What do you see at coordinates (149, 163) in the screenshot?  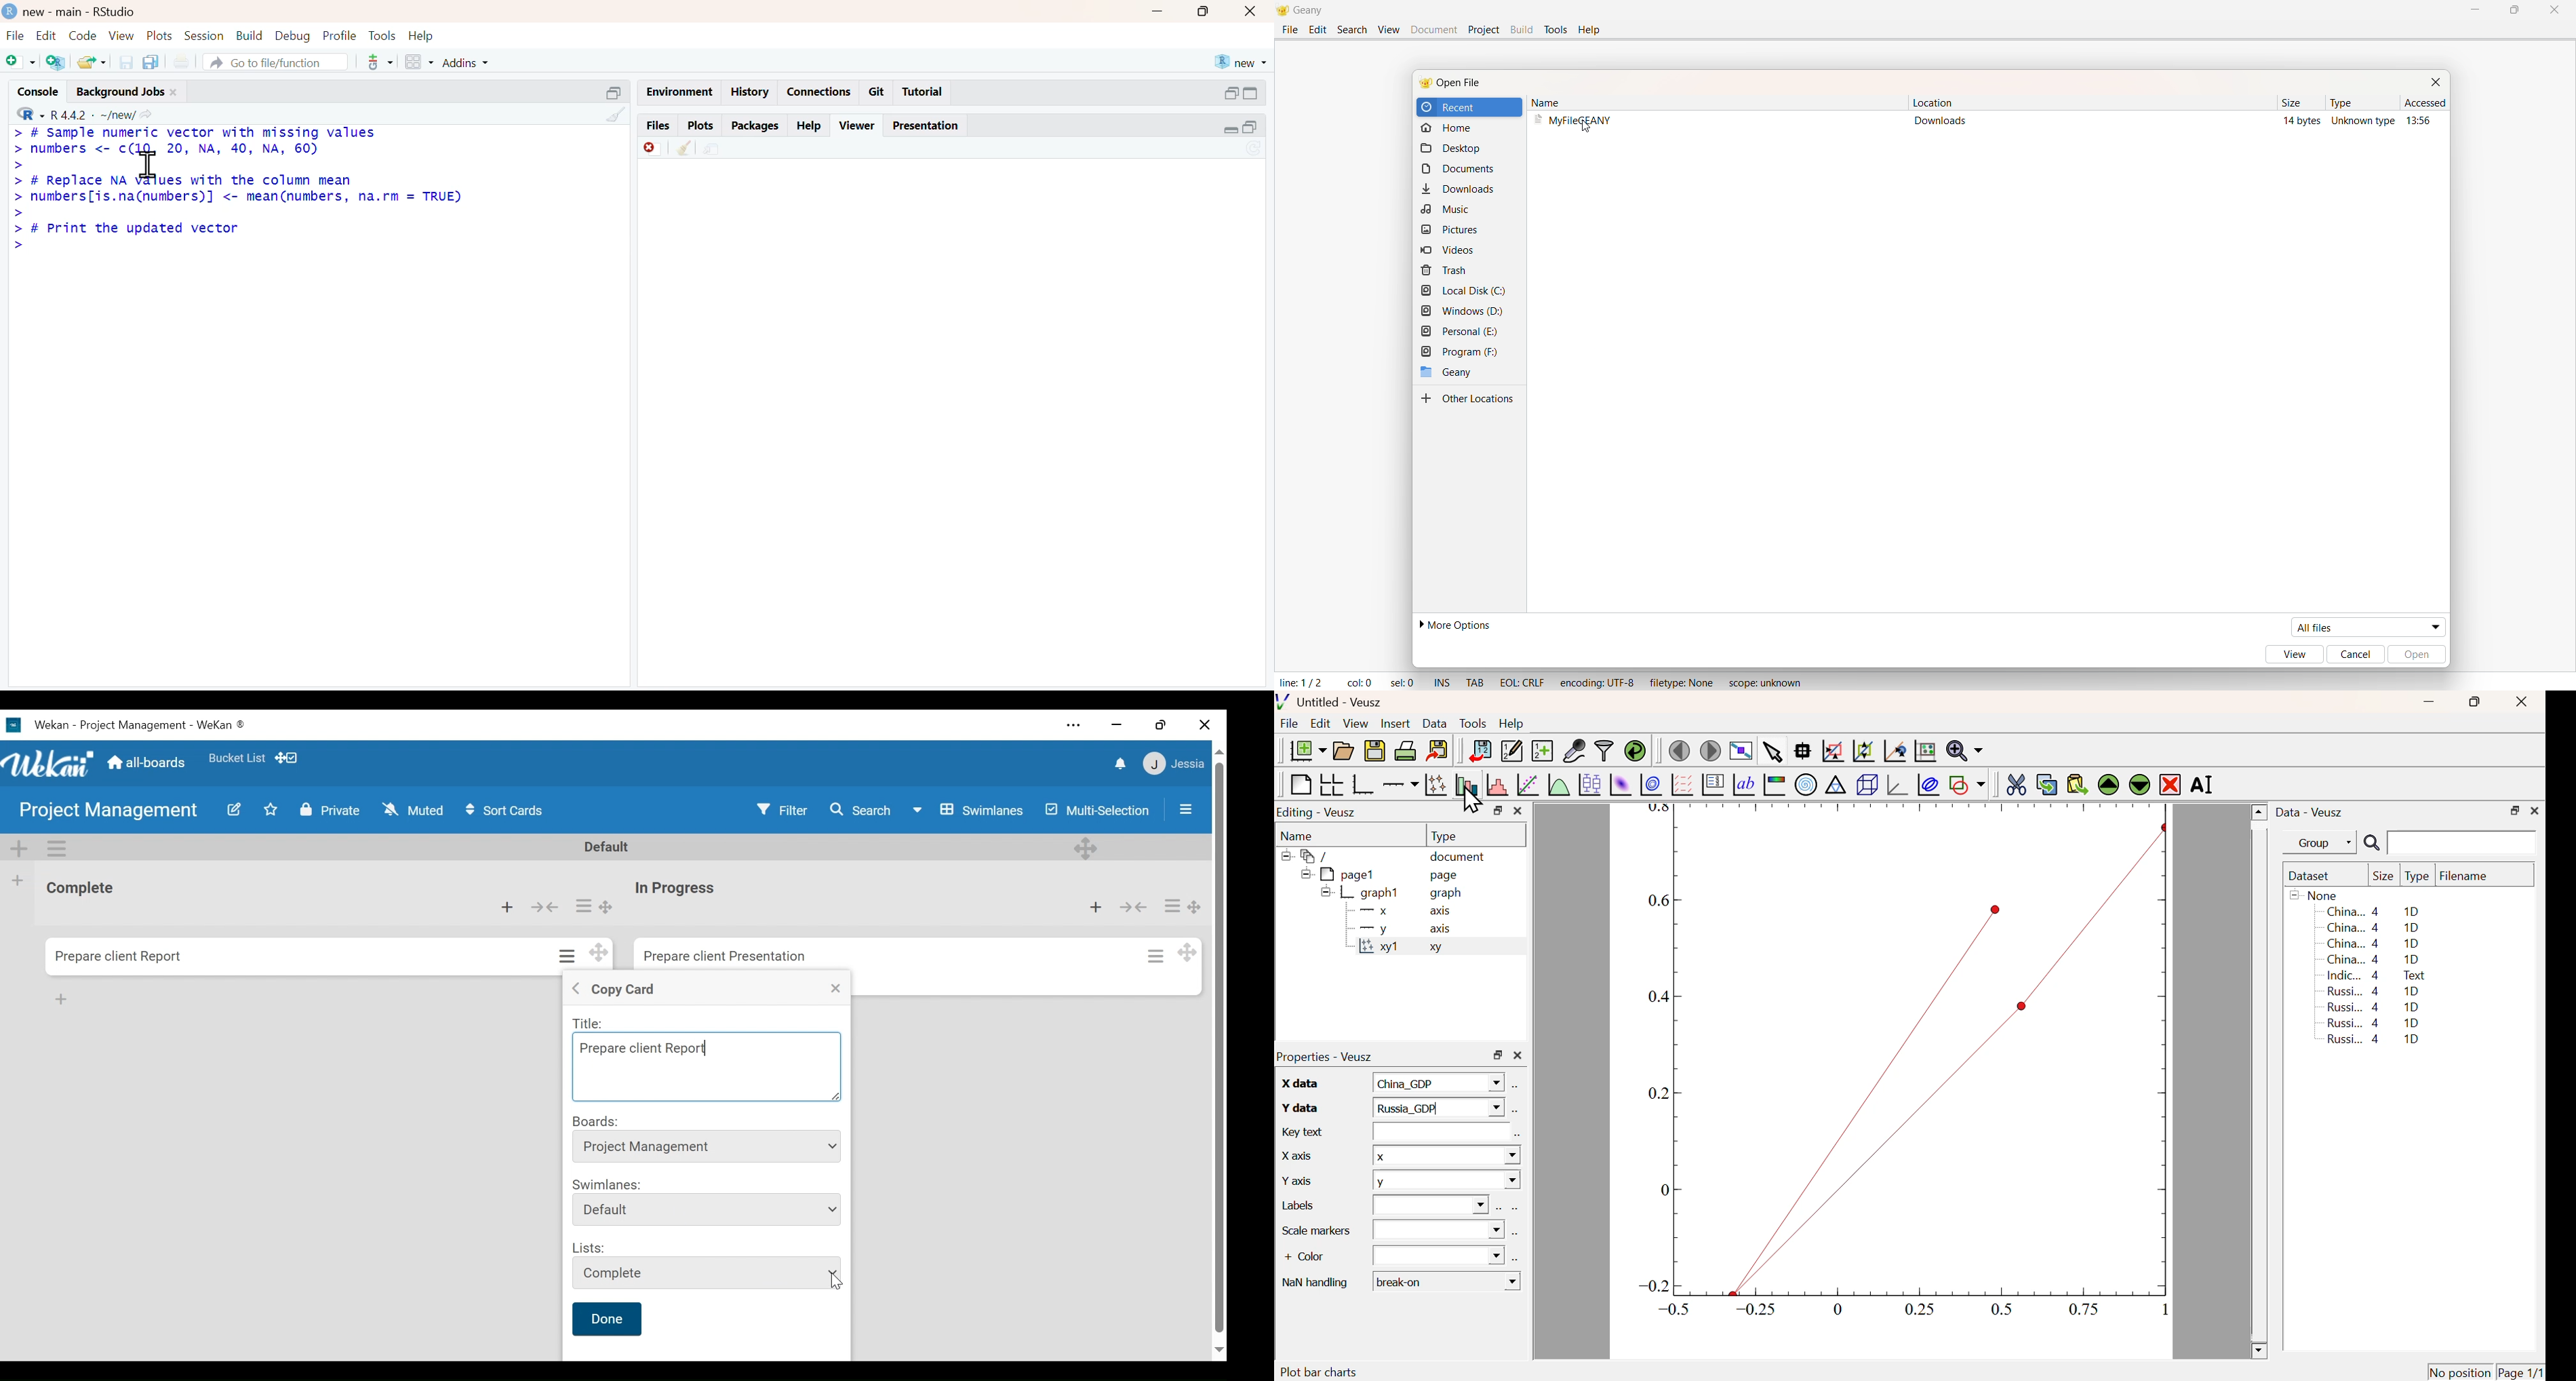 I see `cursor` at bounding box center [149, 163].